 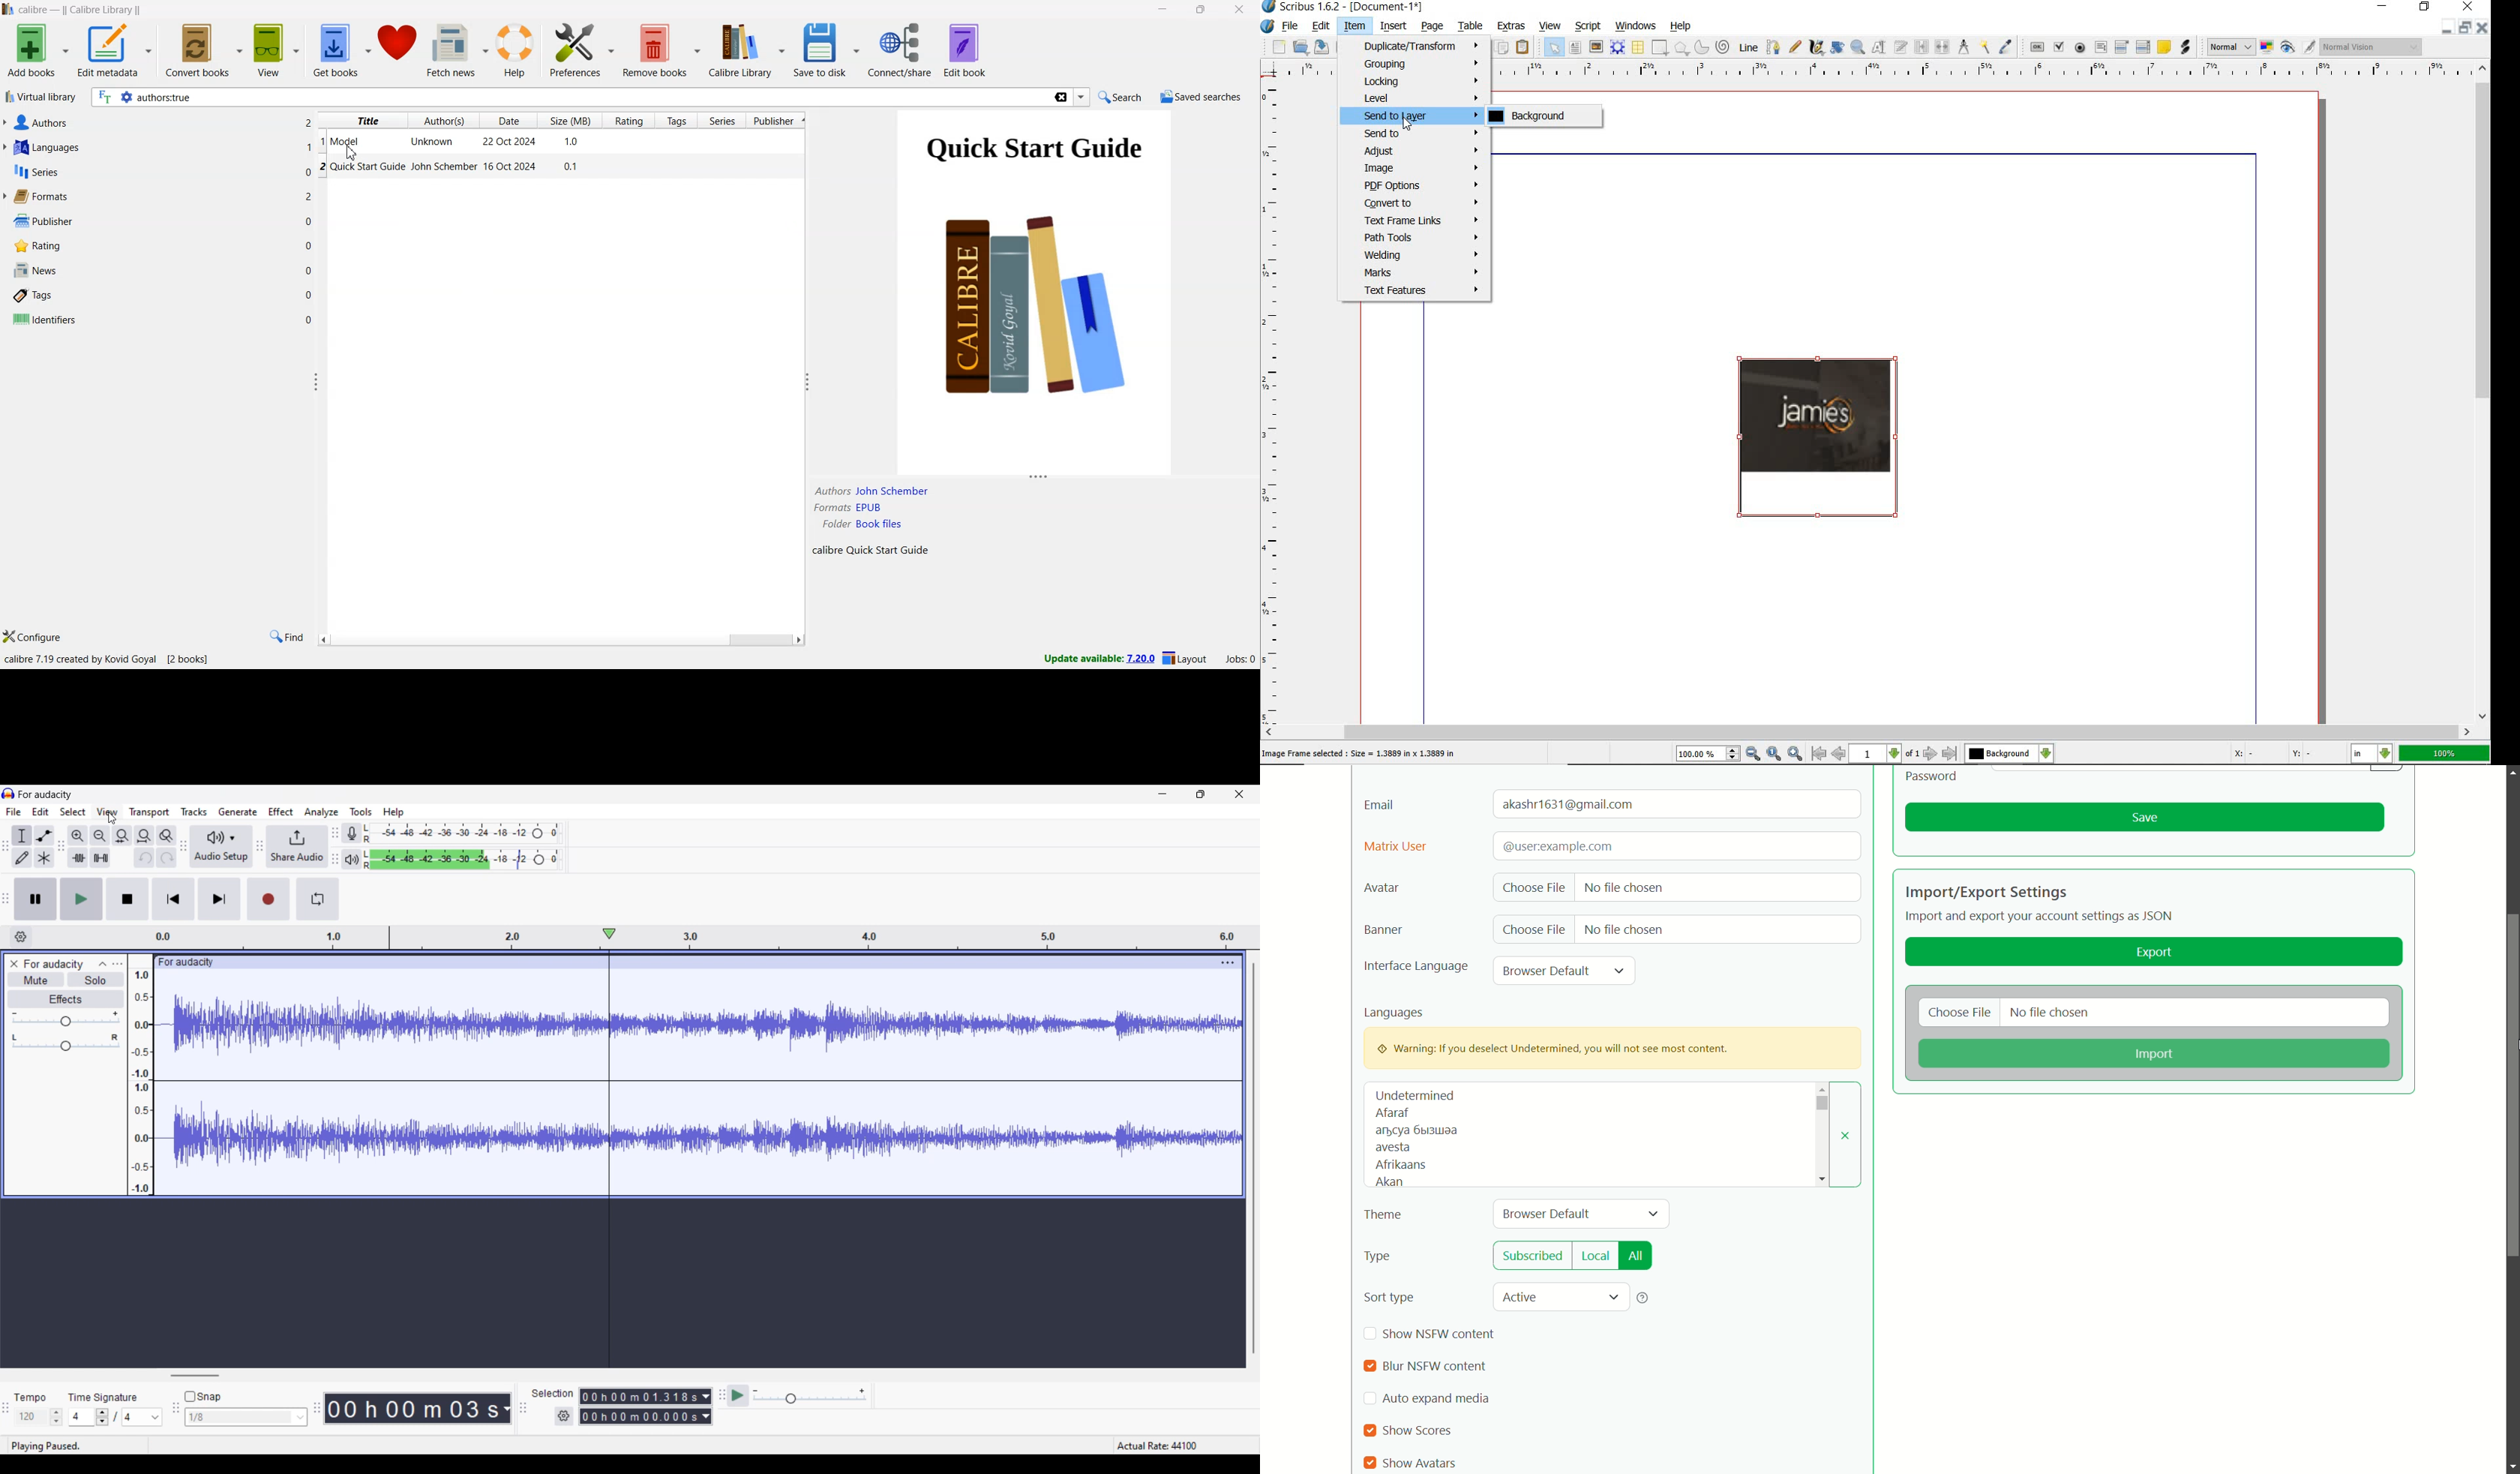 I want to click on model, so click(x=347, y=140).